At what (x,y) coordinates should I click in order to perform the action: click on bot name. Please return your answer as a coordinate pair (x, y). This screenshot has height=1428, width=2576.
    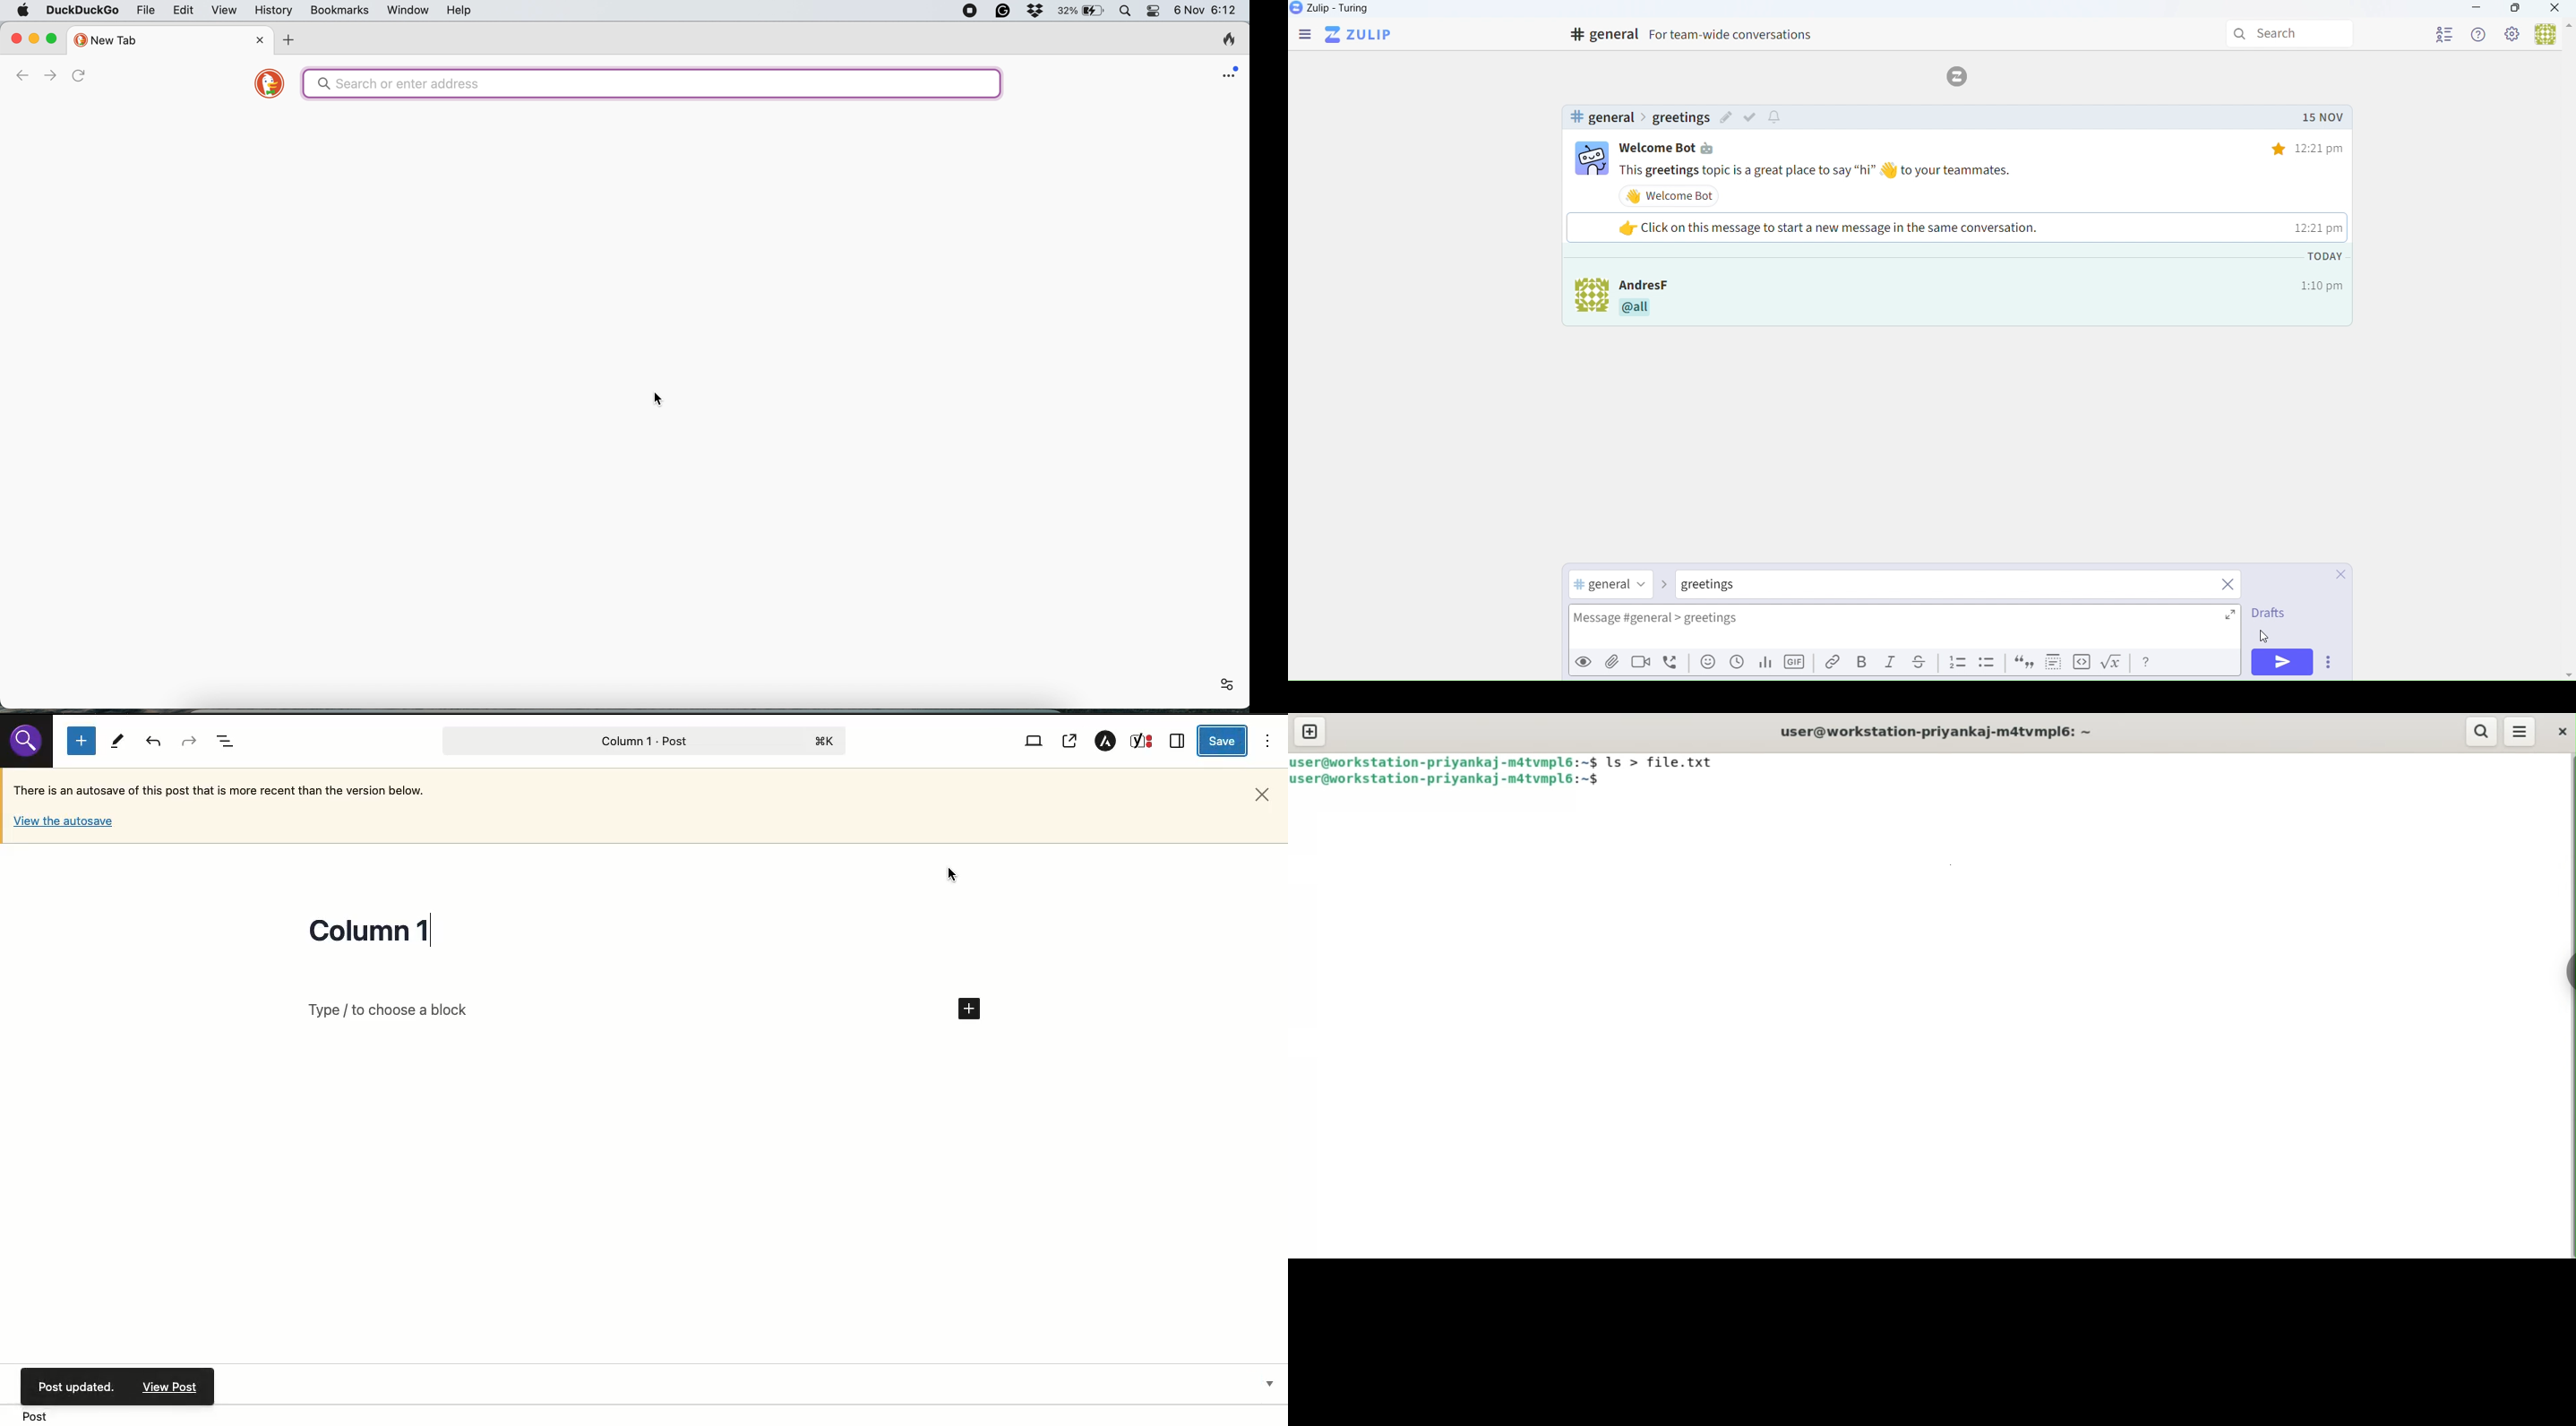
    Looking at the image, I should click on (1676, 148).